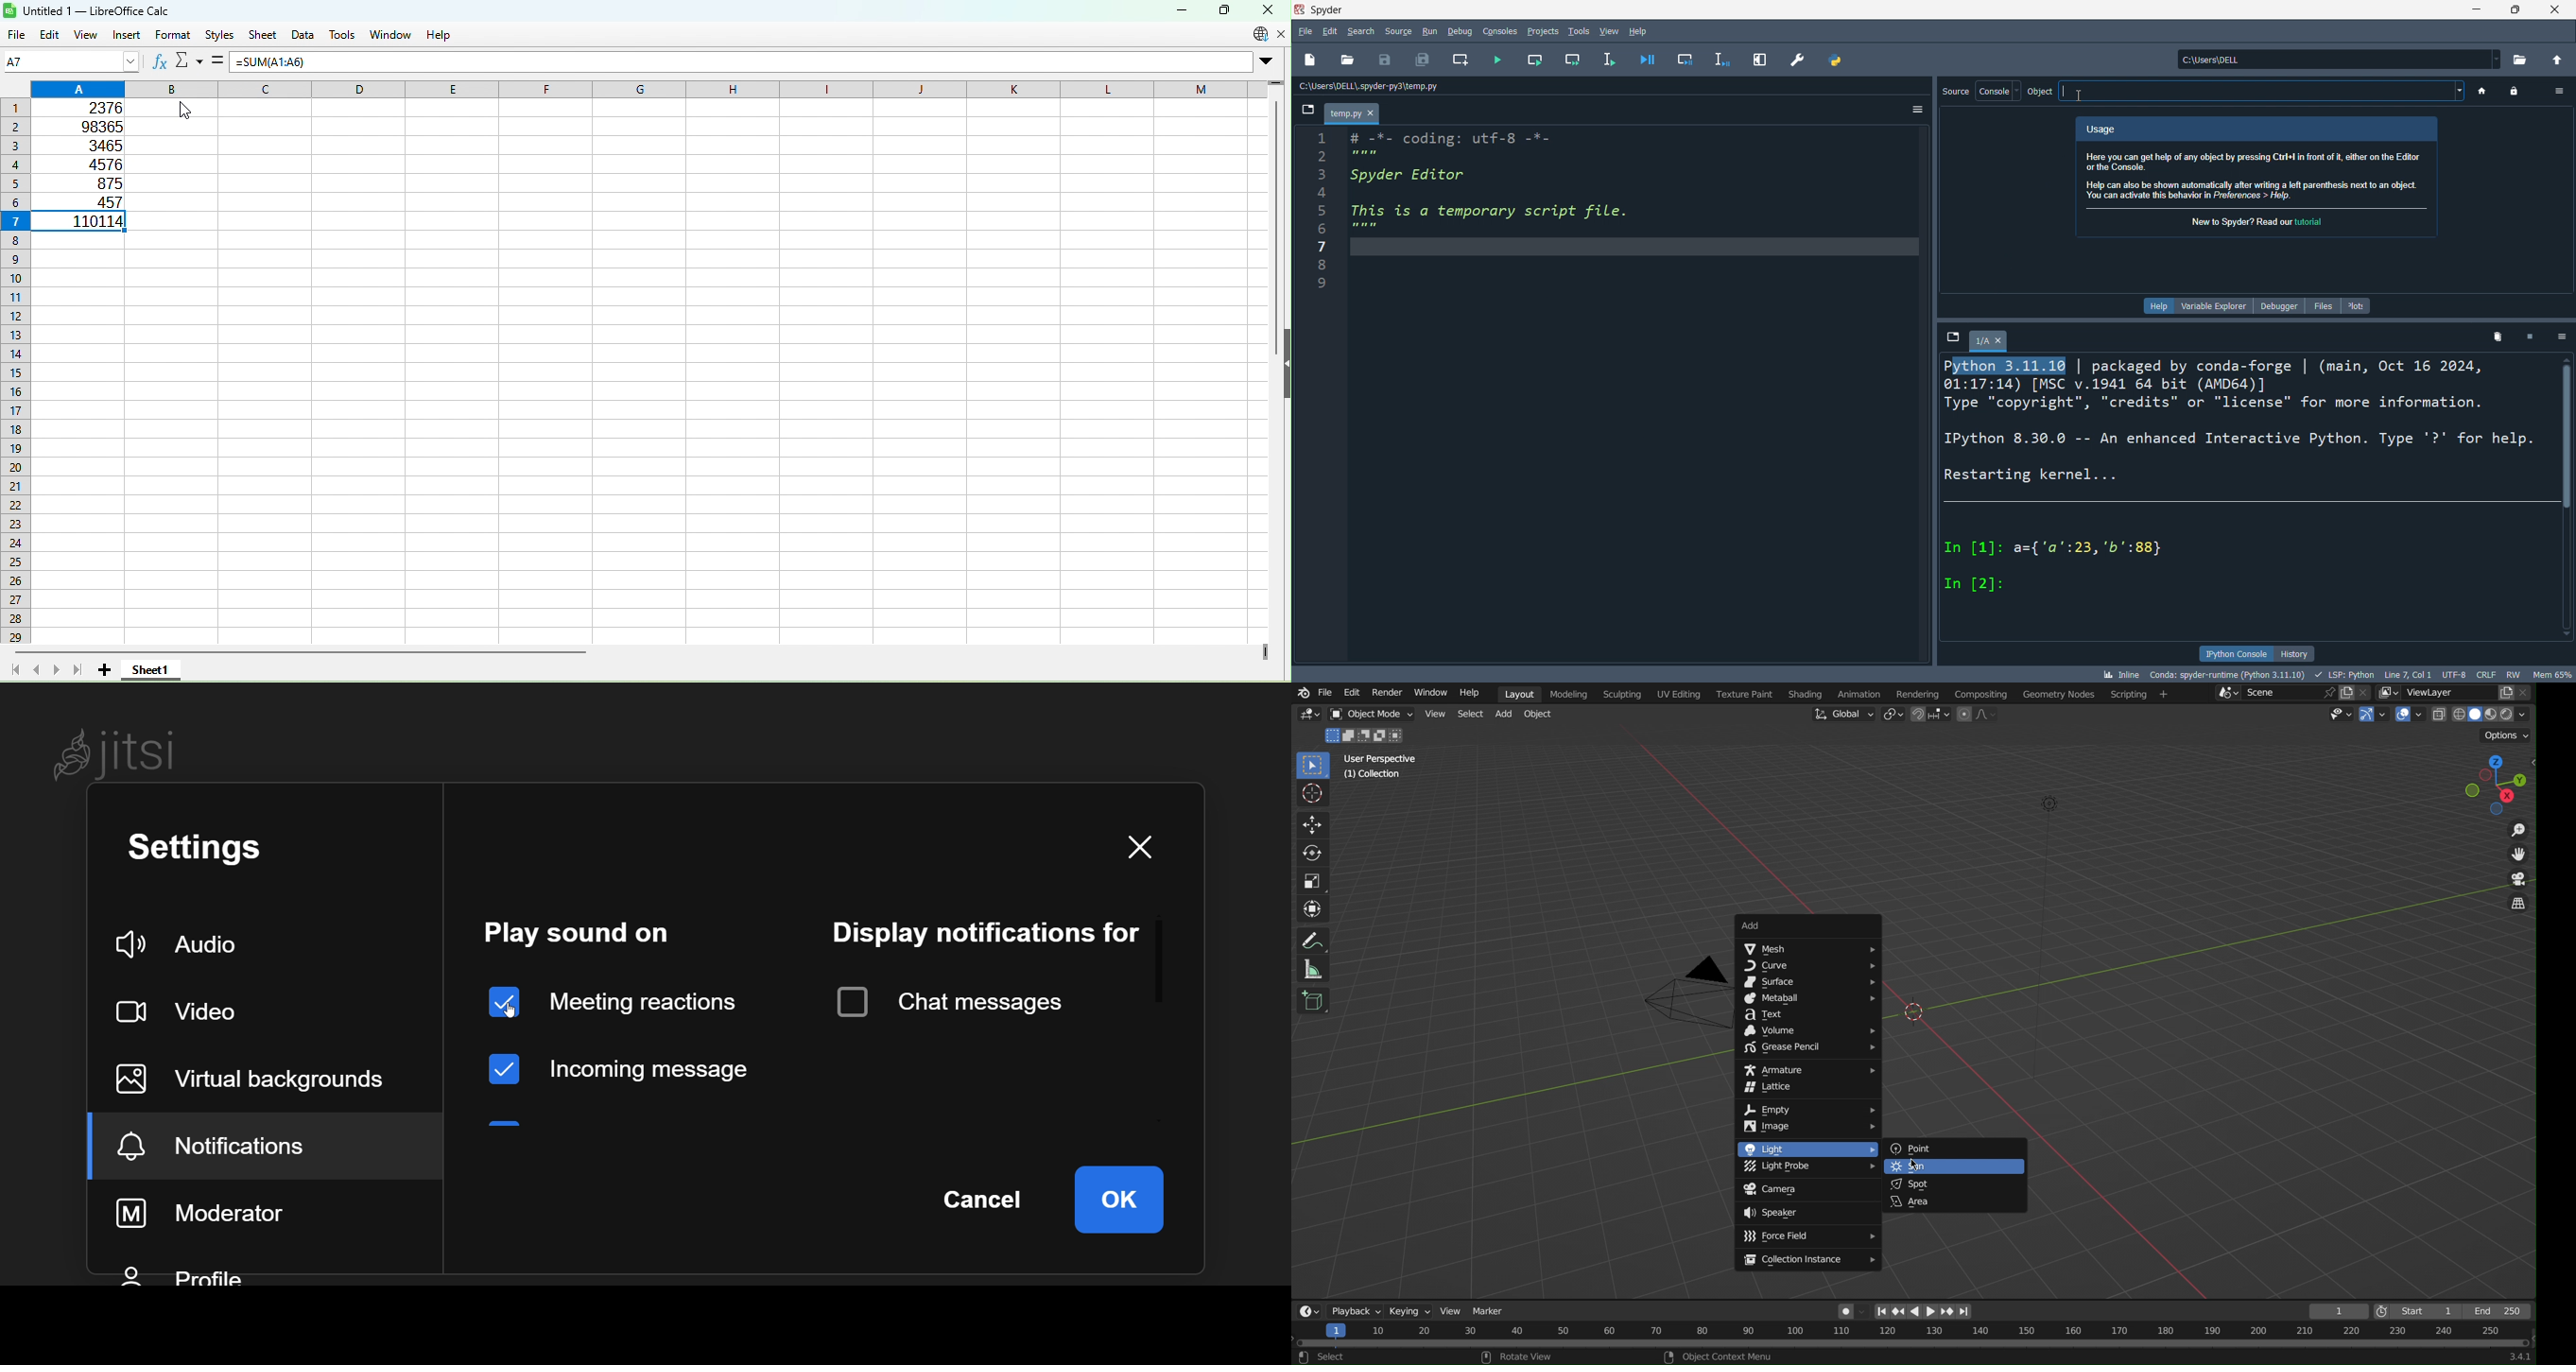 The image size is (2576, 1372). I want to click on Show, so click(1285, 363).